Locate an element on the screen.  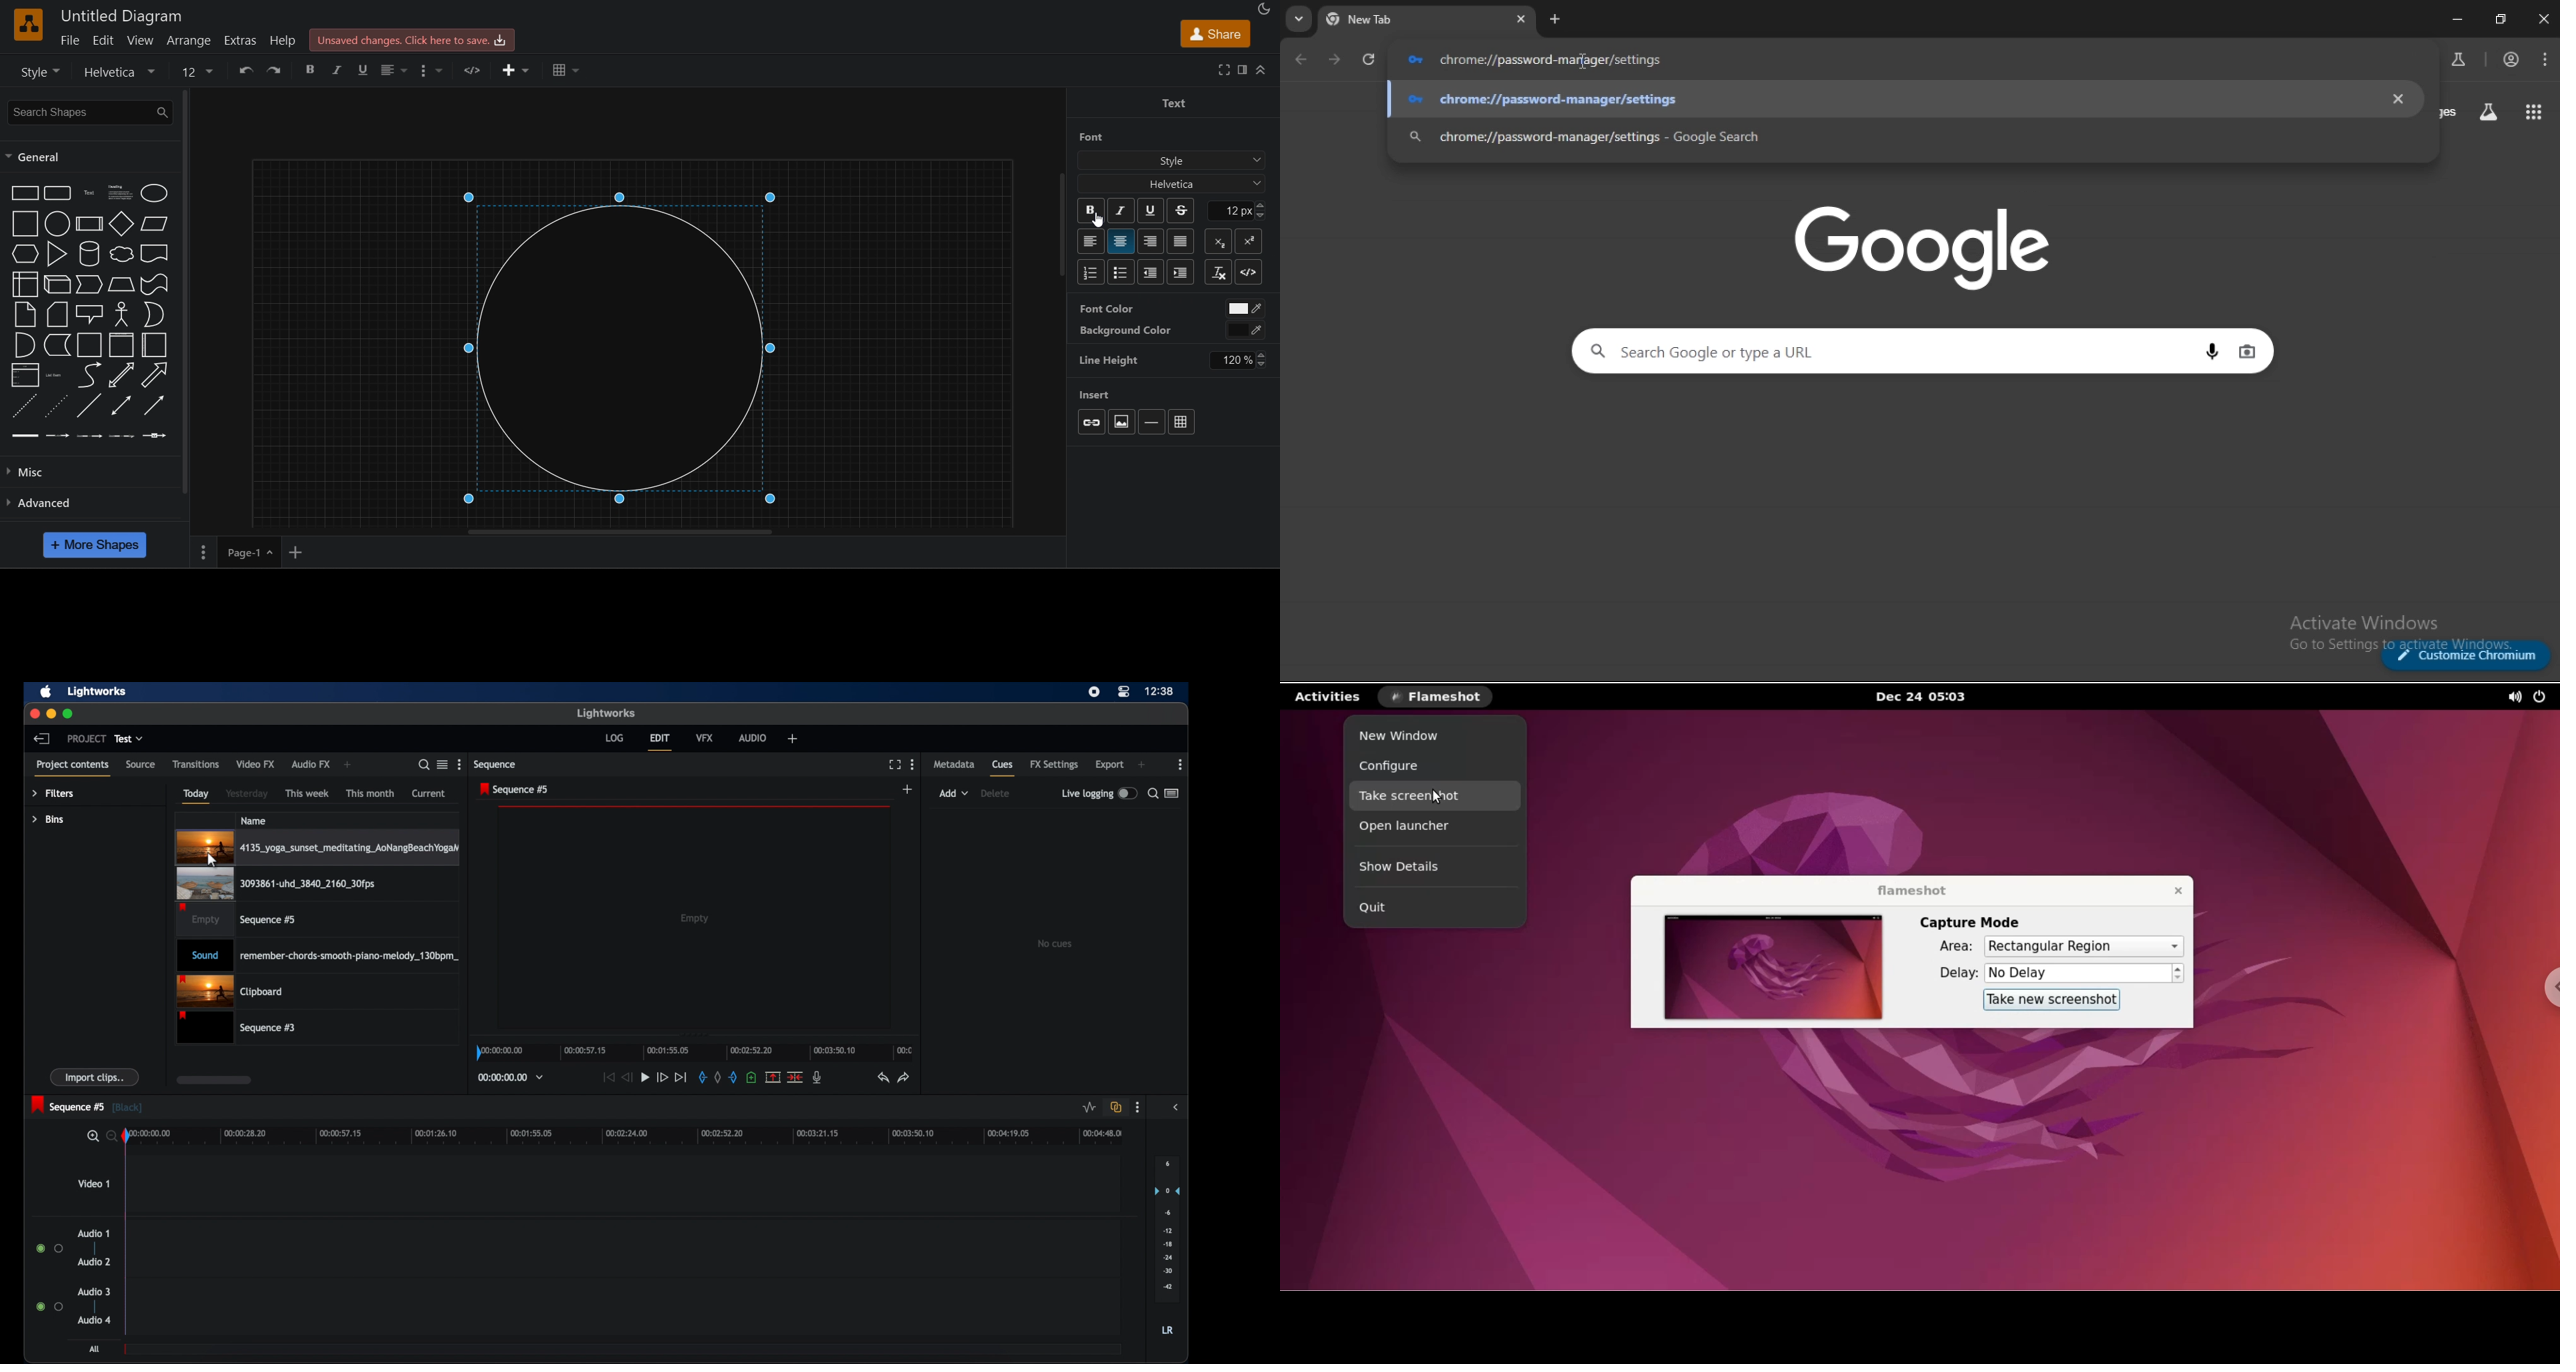
cursor is located at coordinates (1590, 59).